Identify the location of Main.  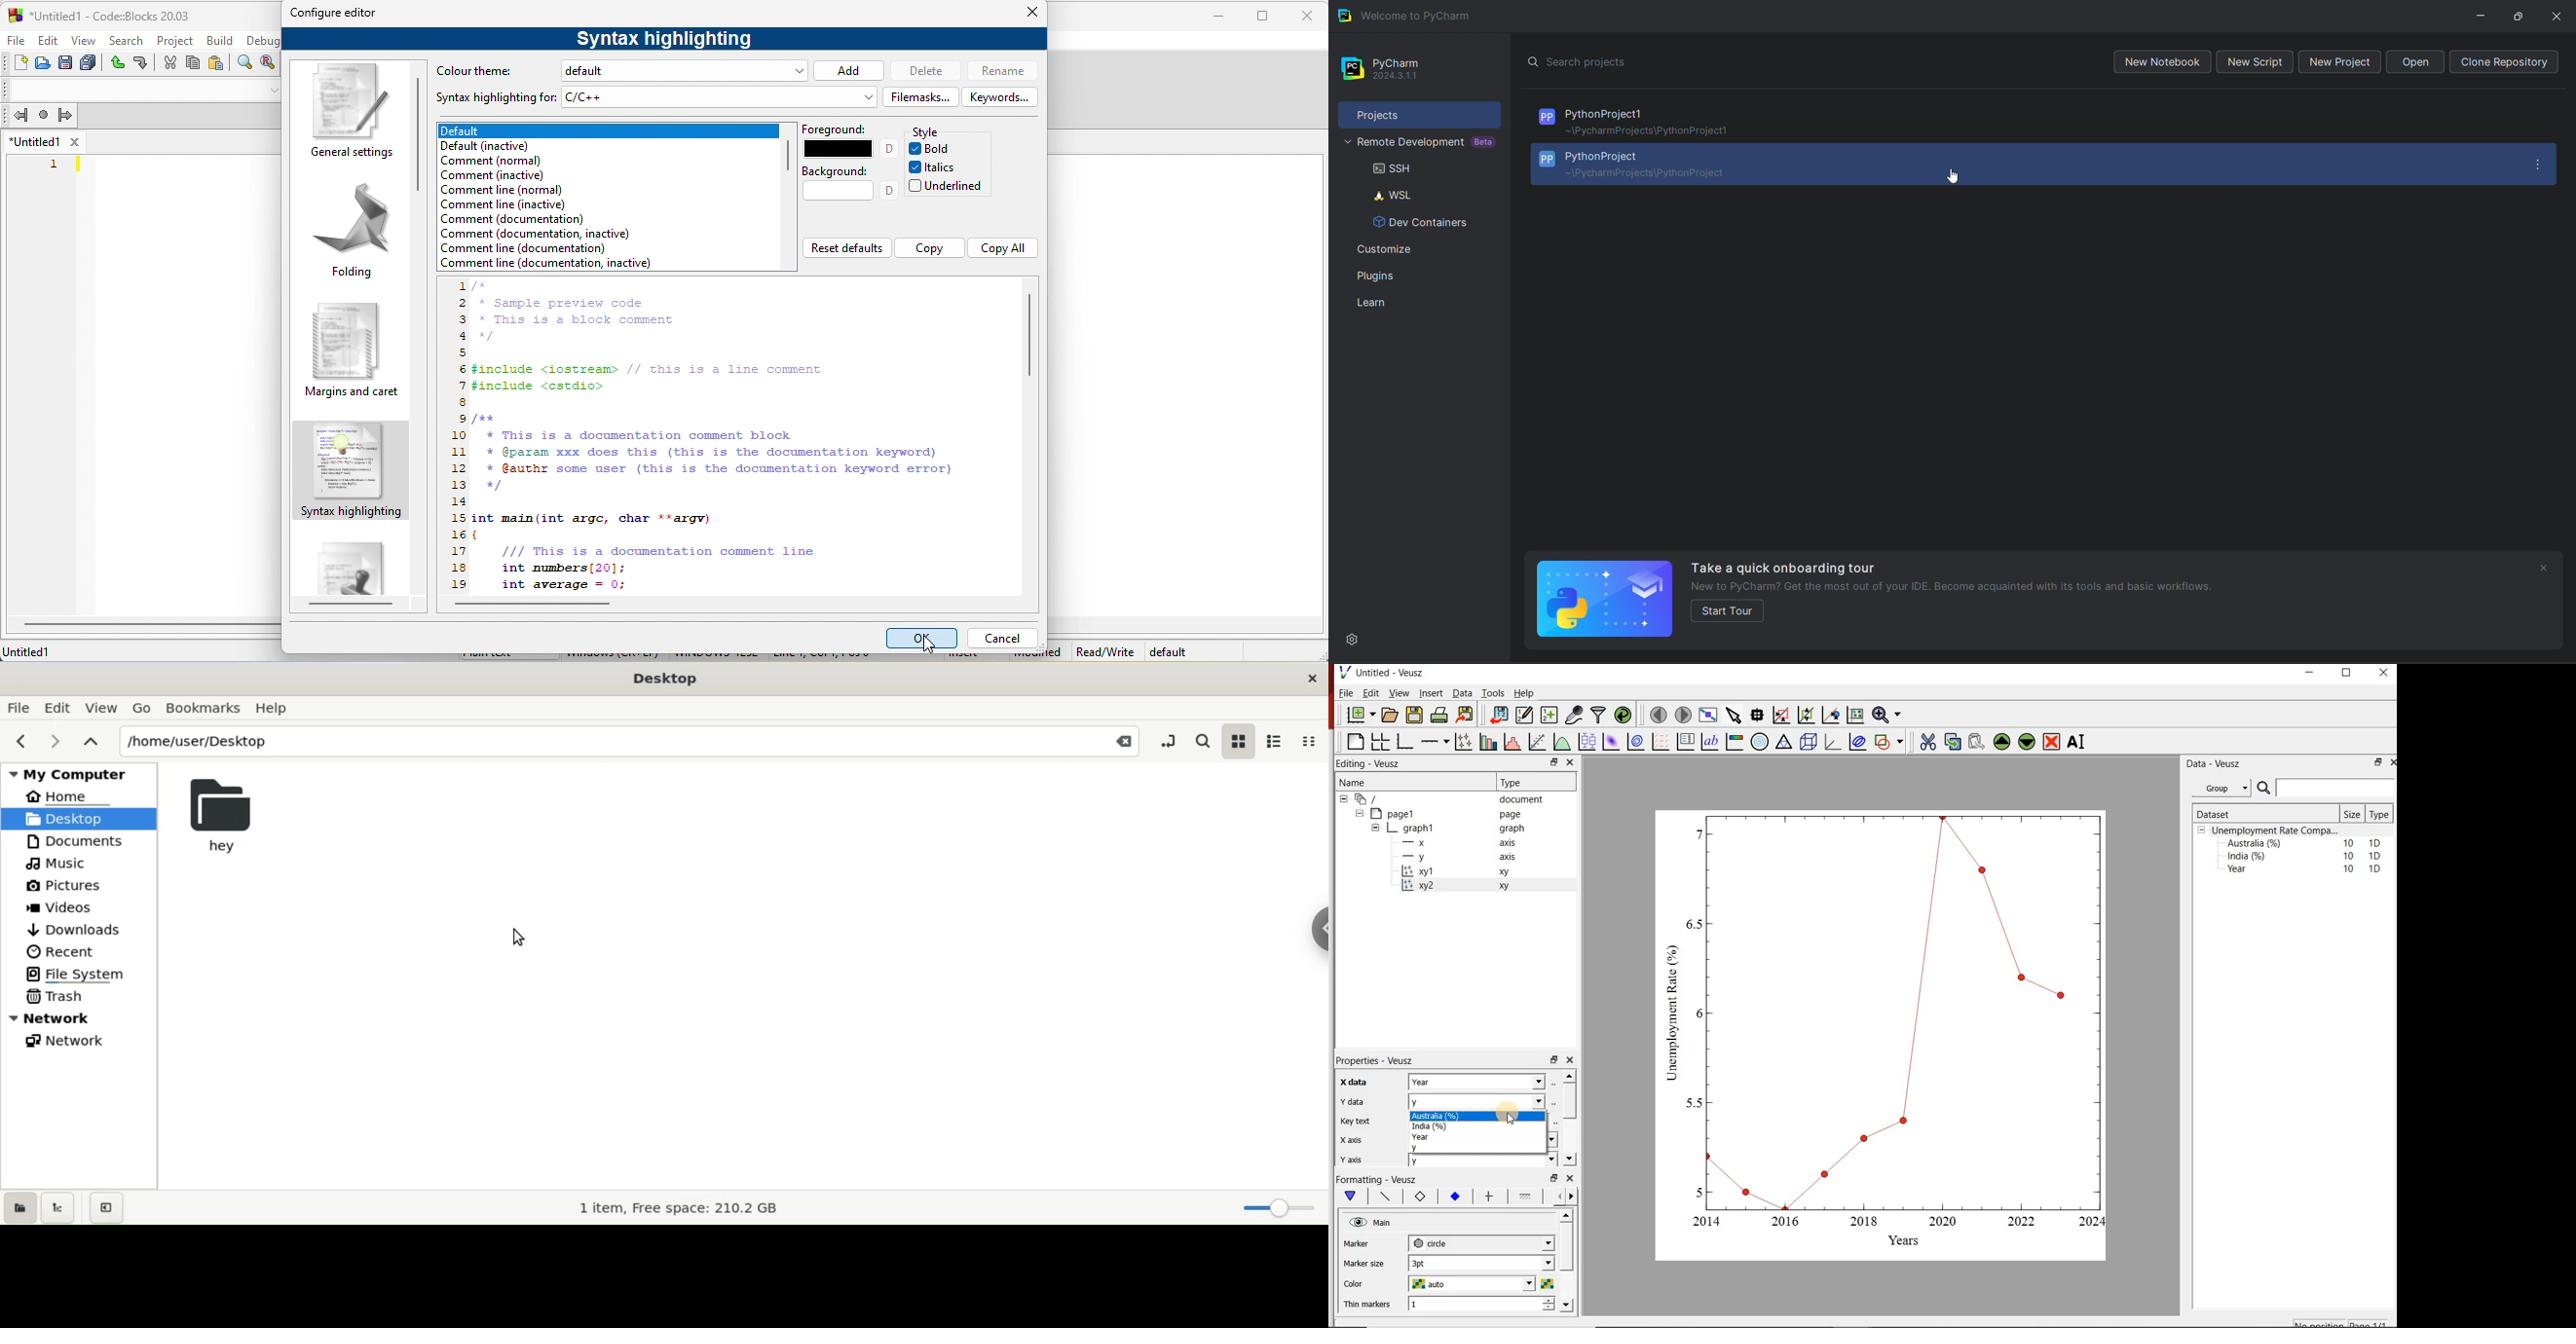
(1384, 1223).